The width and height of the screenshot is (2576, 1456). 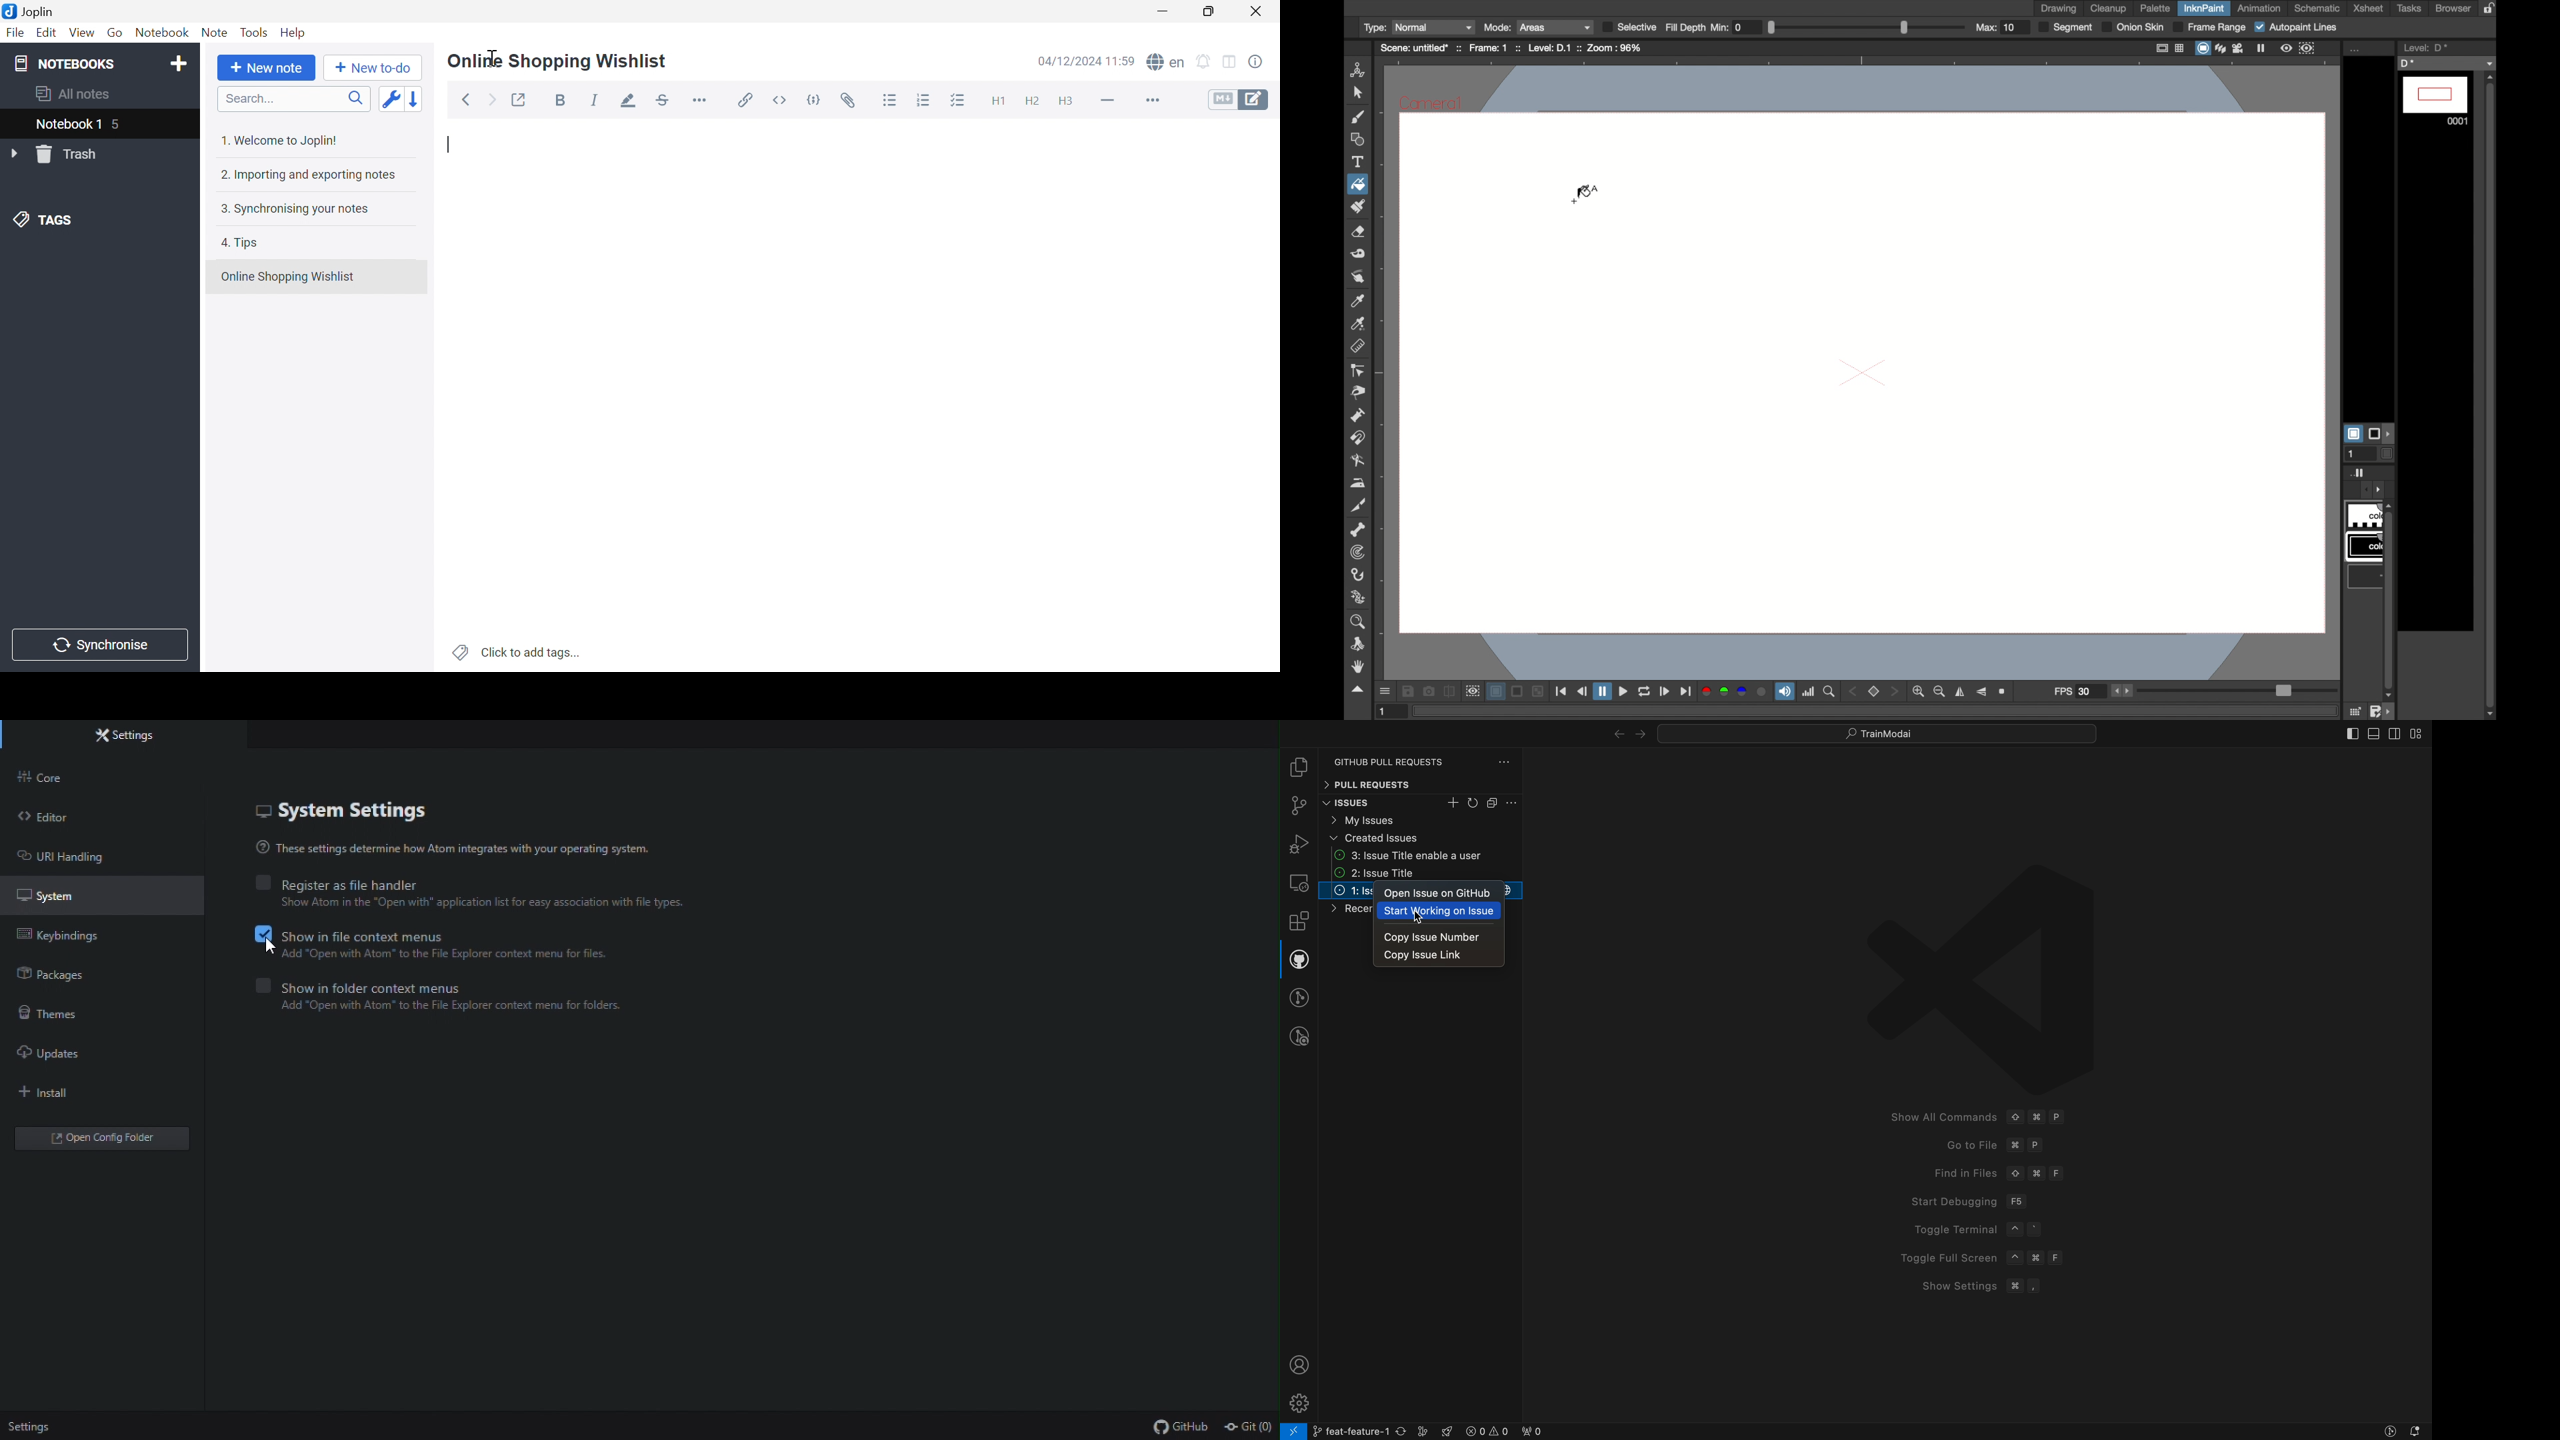 I want to click on Note properties, so click(x=1258, y=60).